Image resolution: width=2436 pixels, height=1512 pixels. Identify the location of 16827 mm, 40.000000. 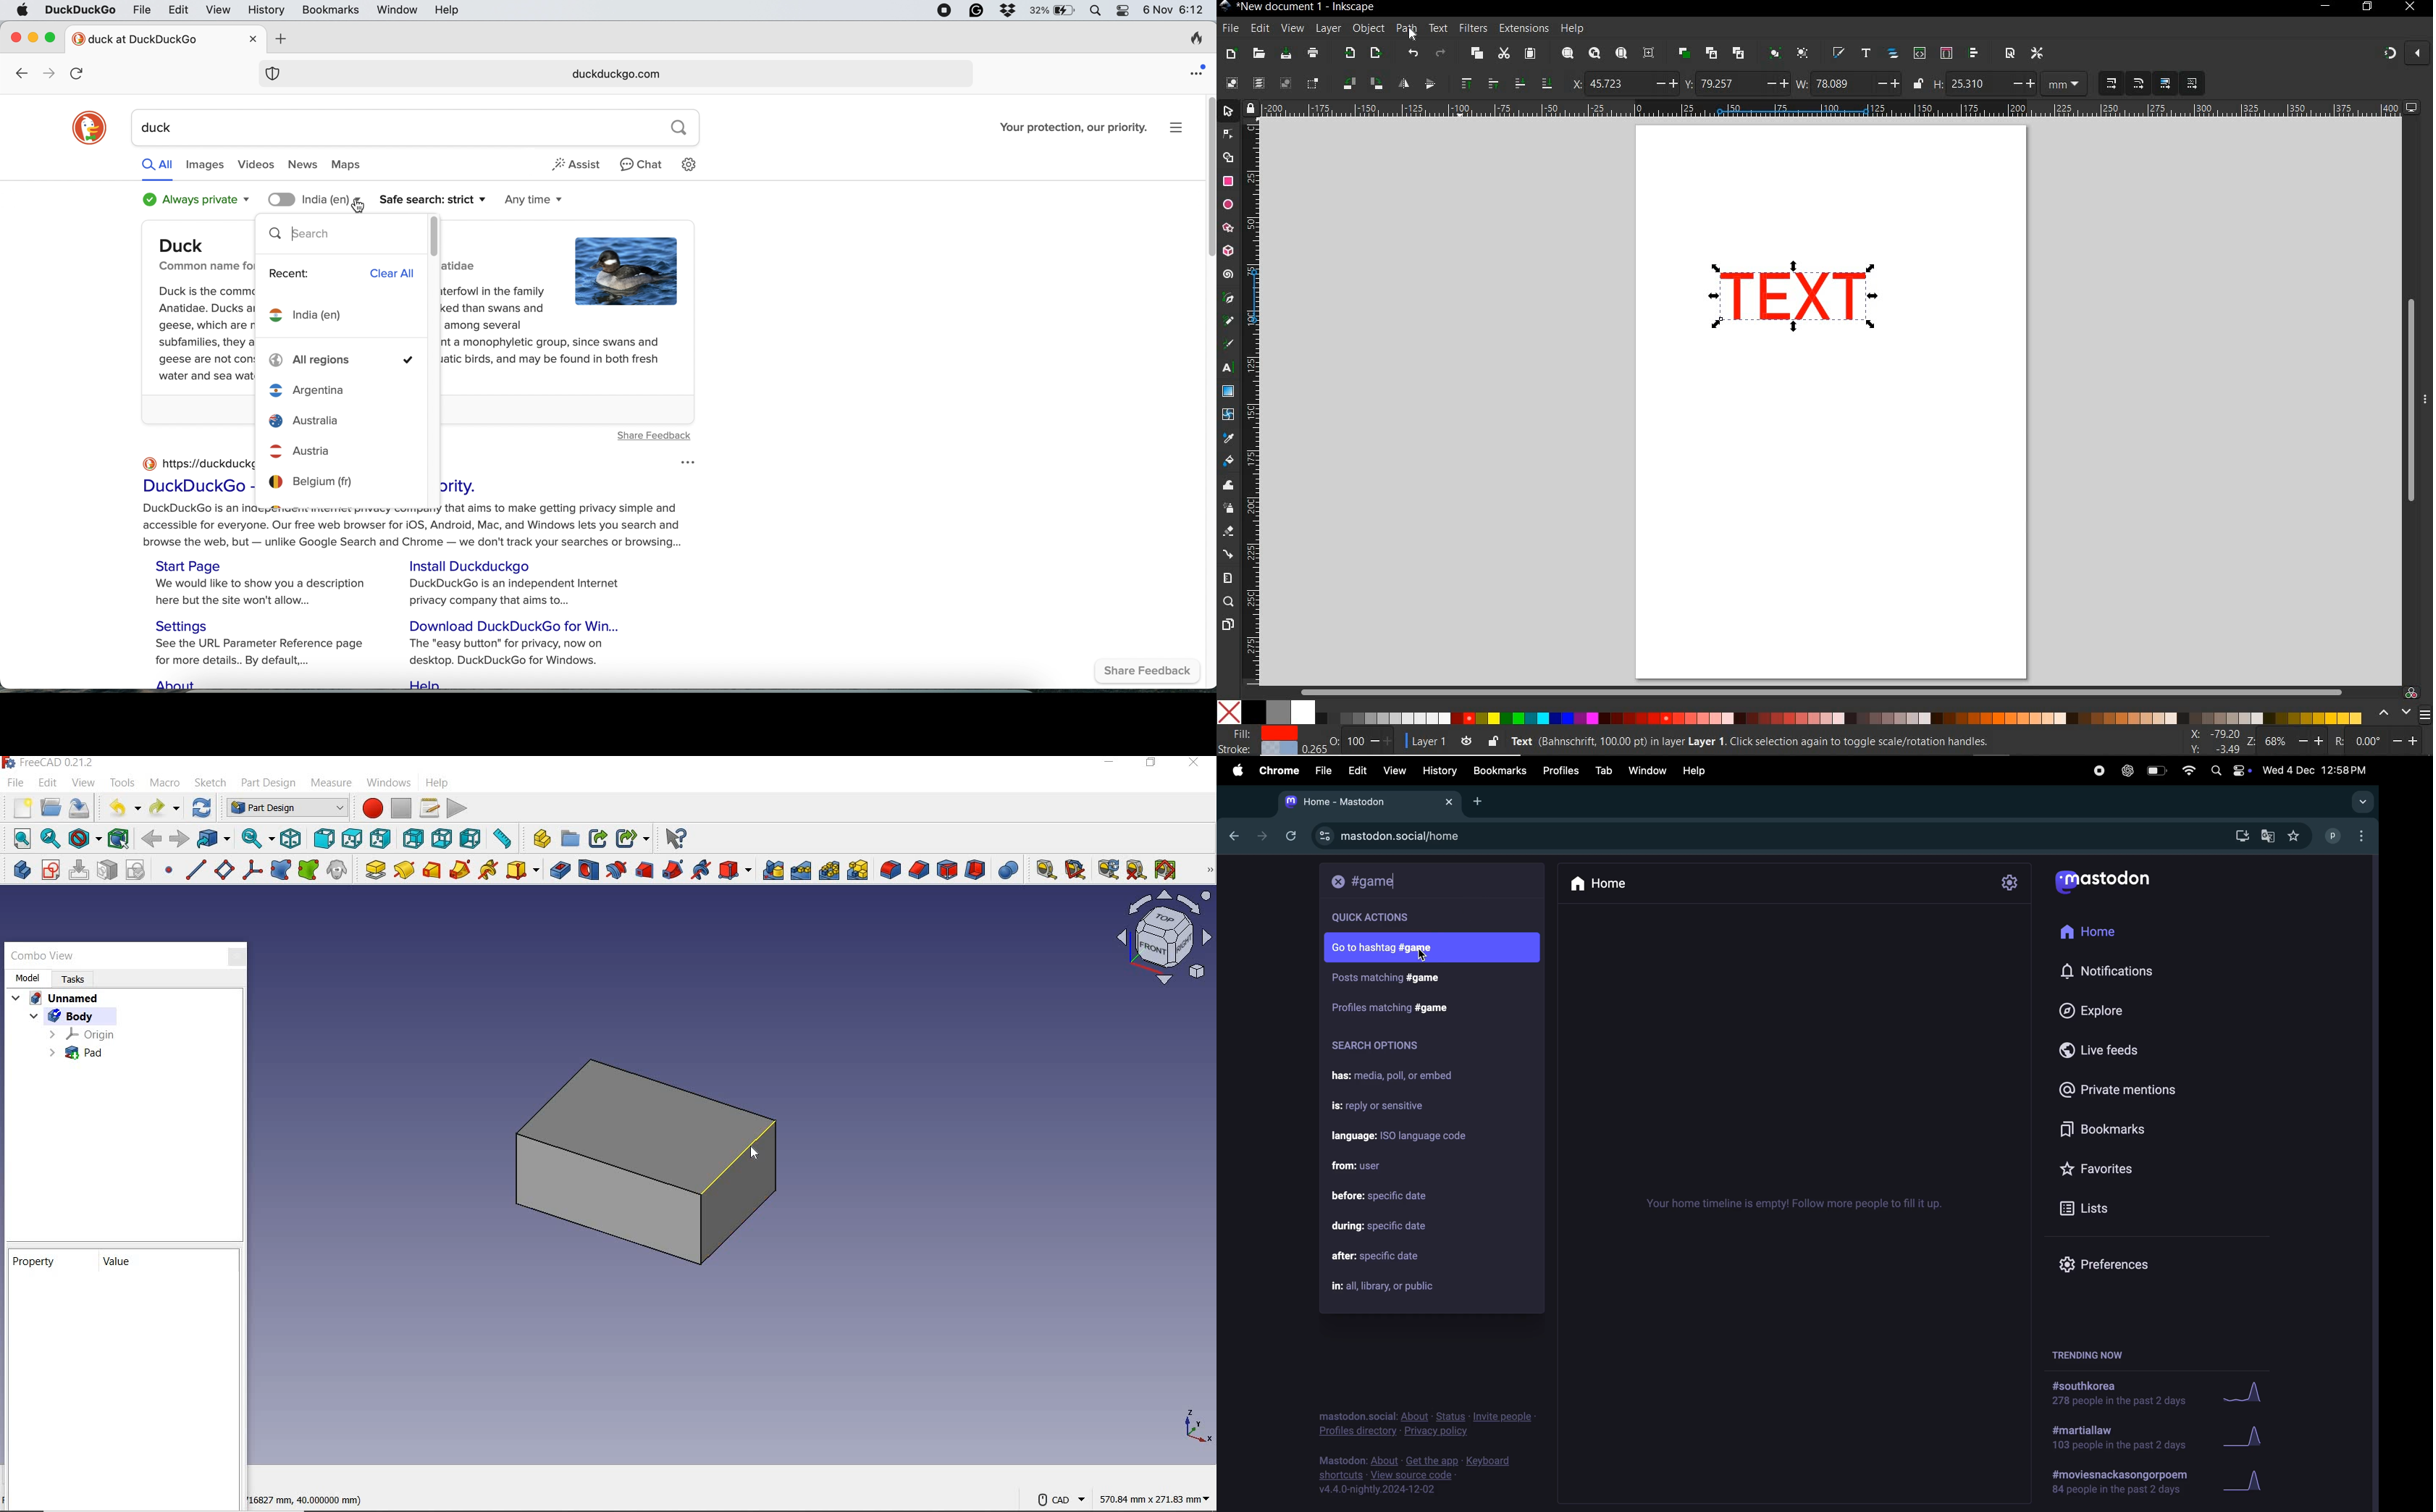
(301, 1500).